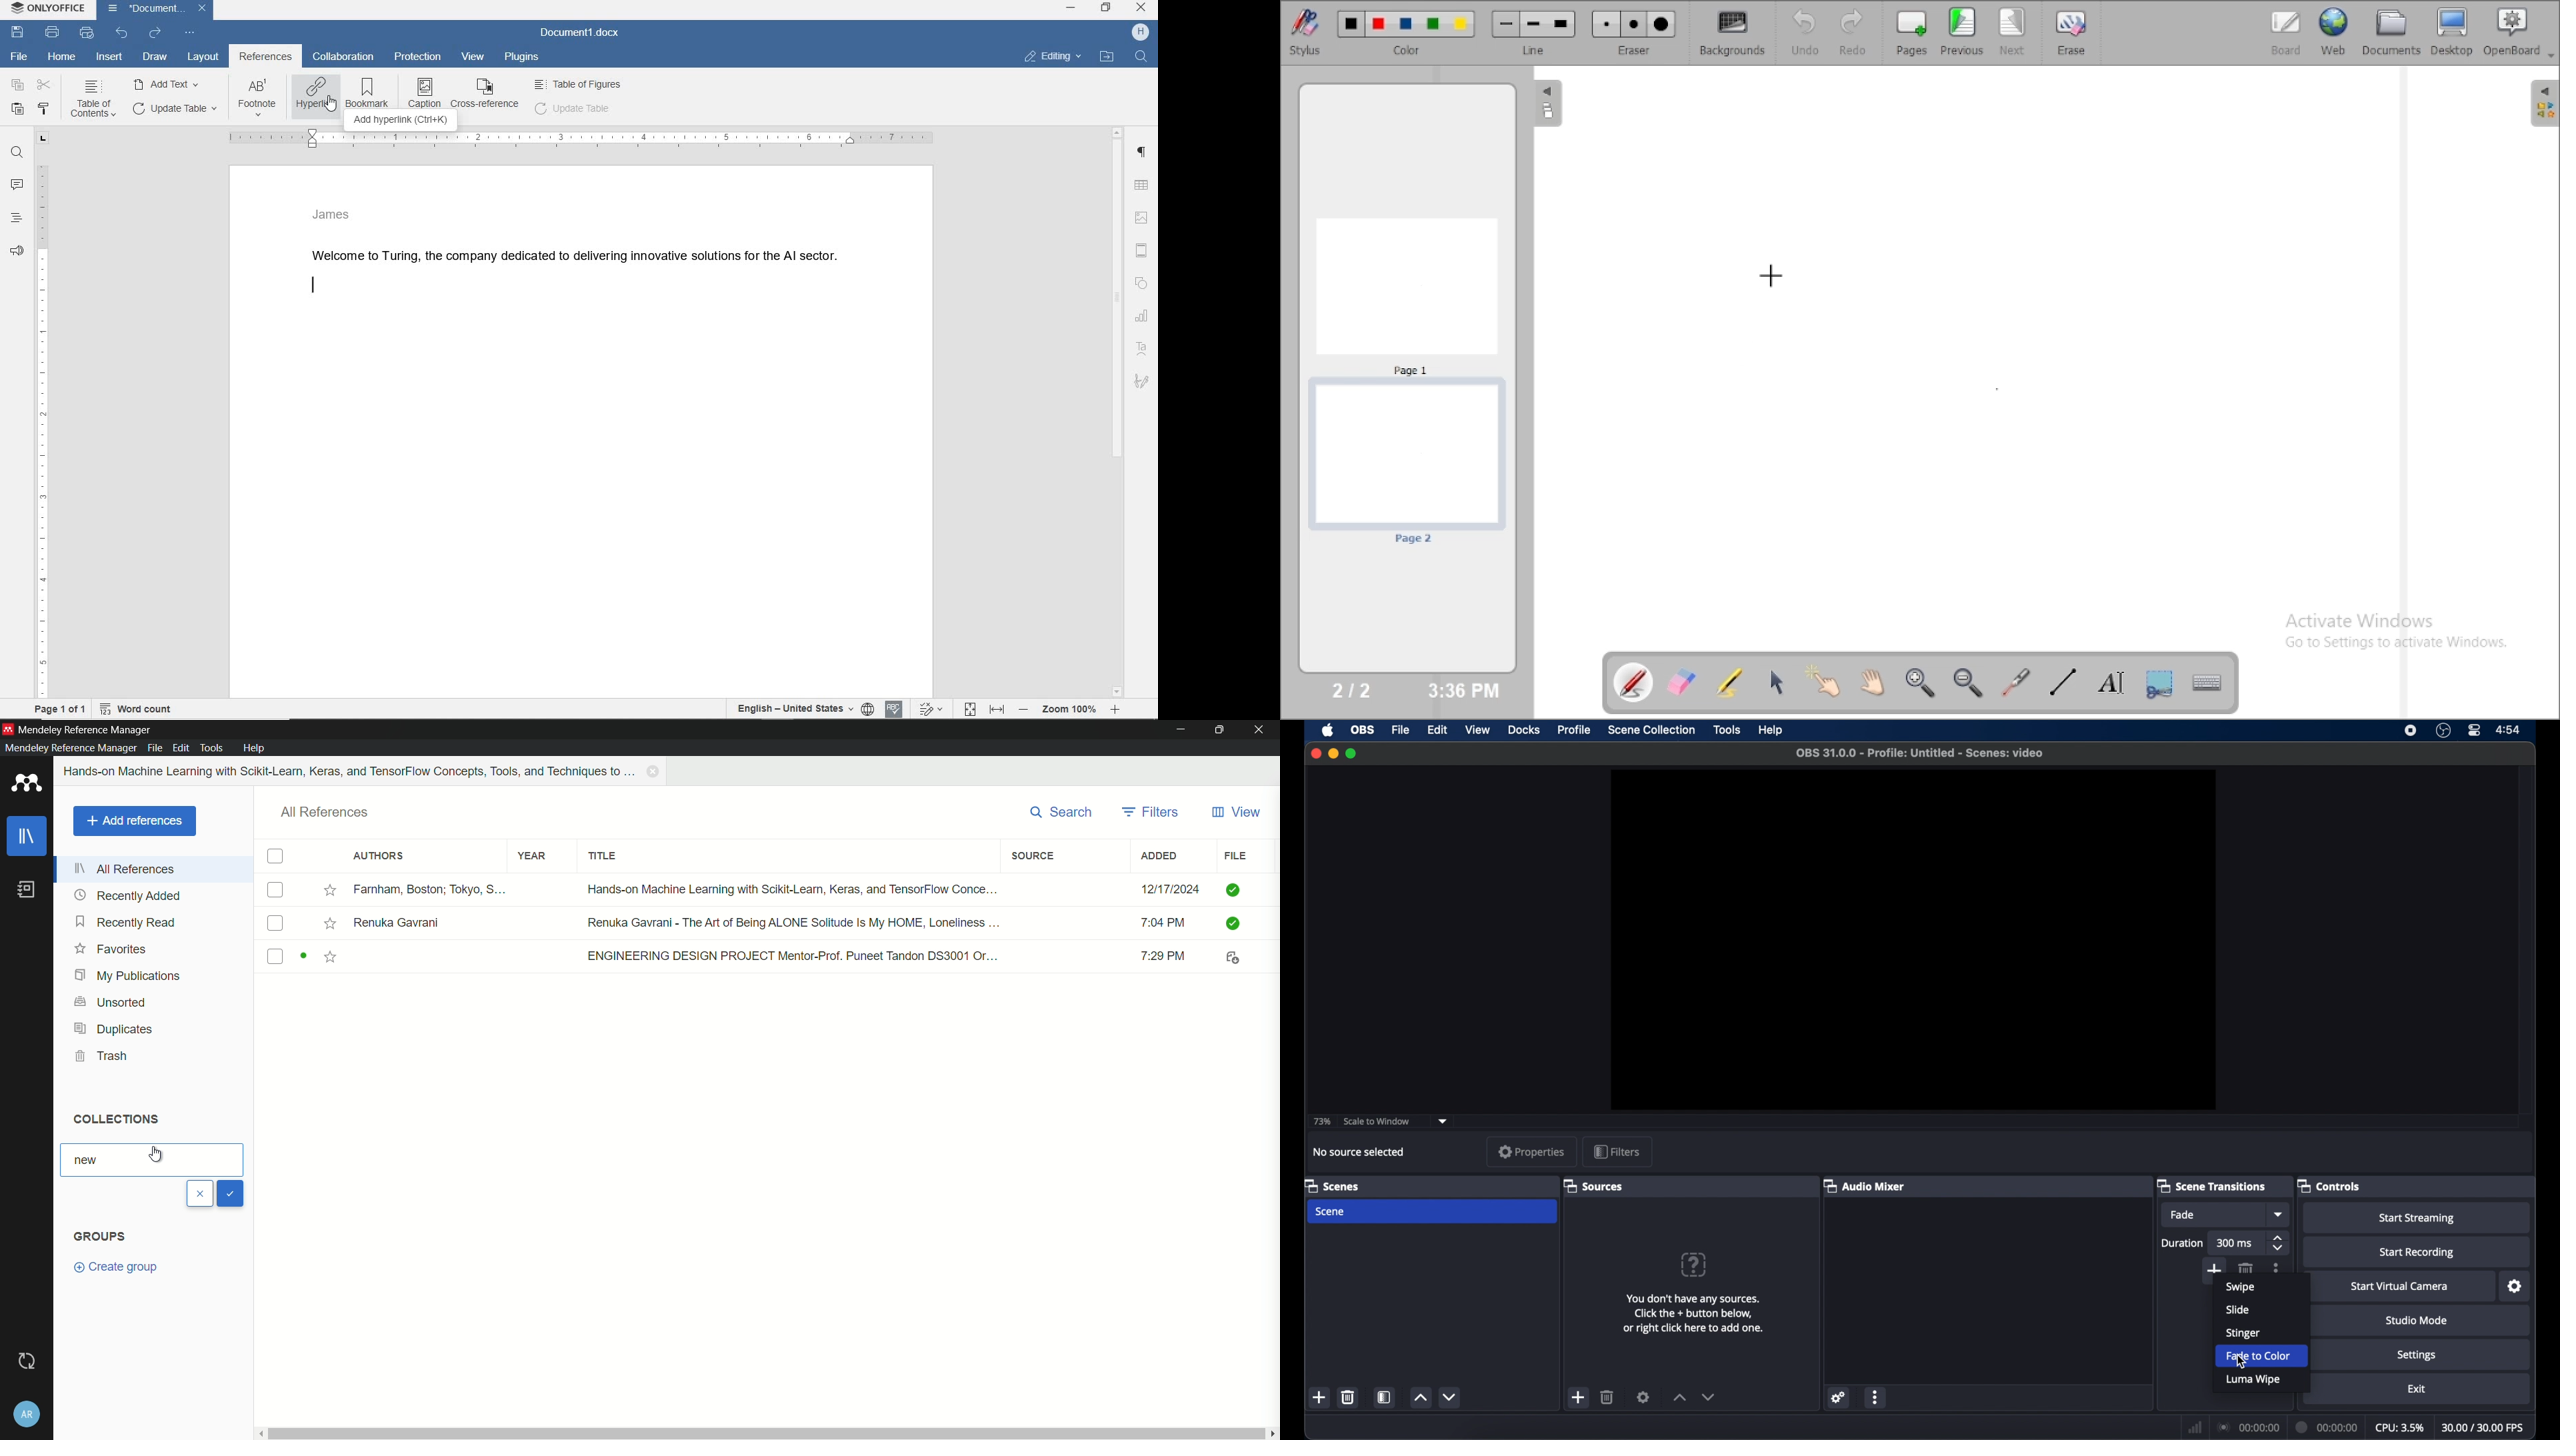 The height and width of the screenshot is (1456, 2576). I want to click on English - United States, so click(787, 710).